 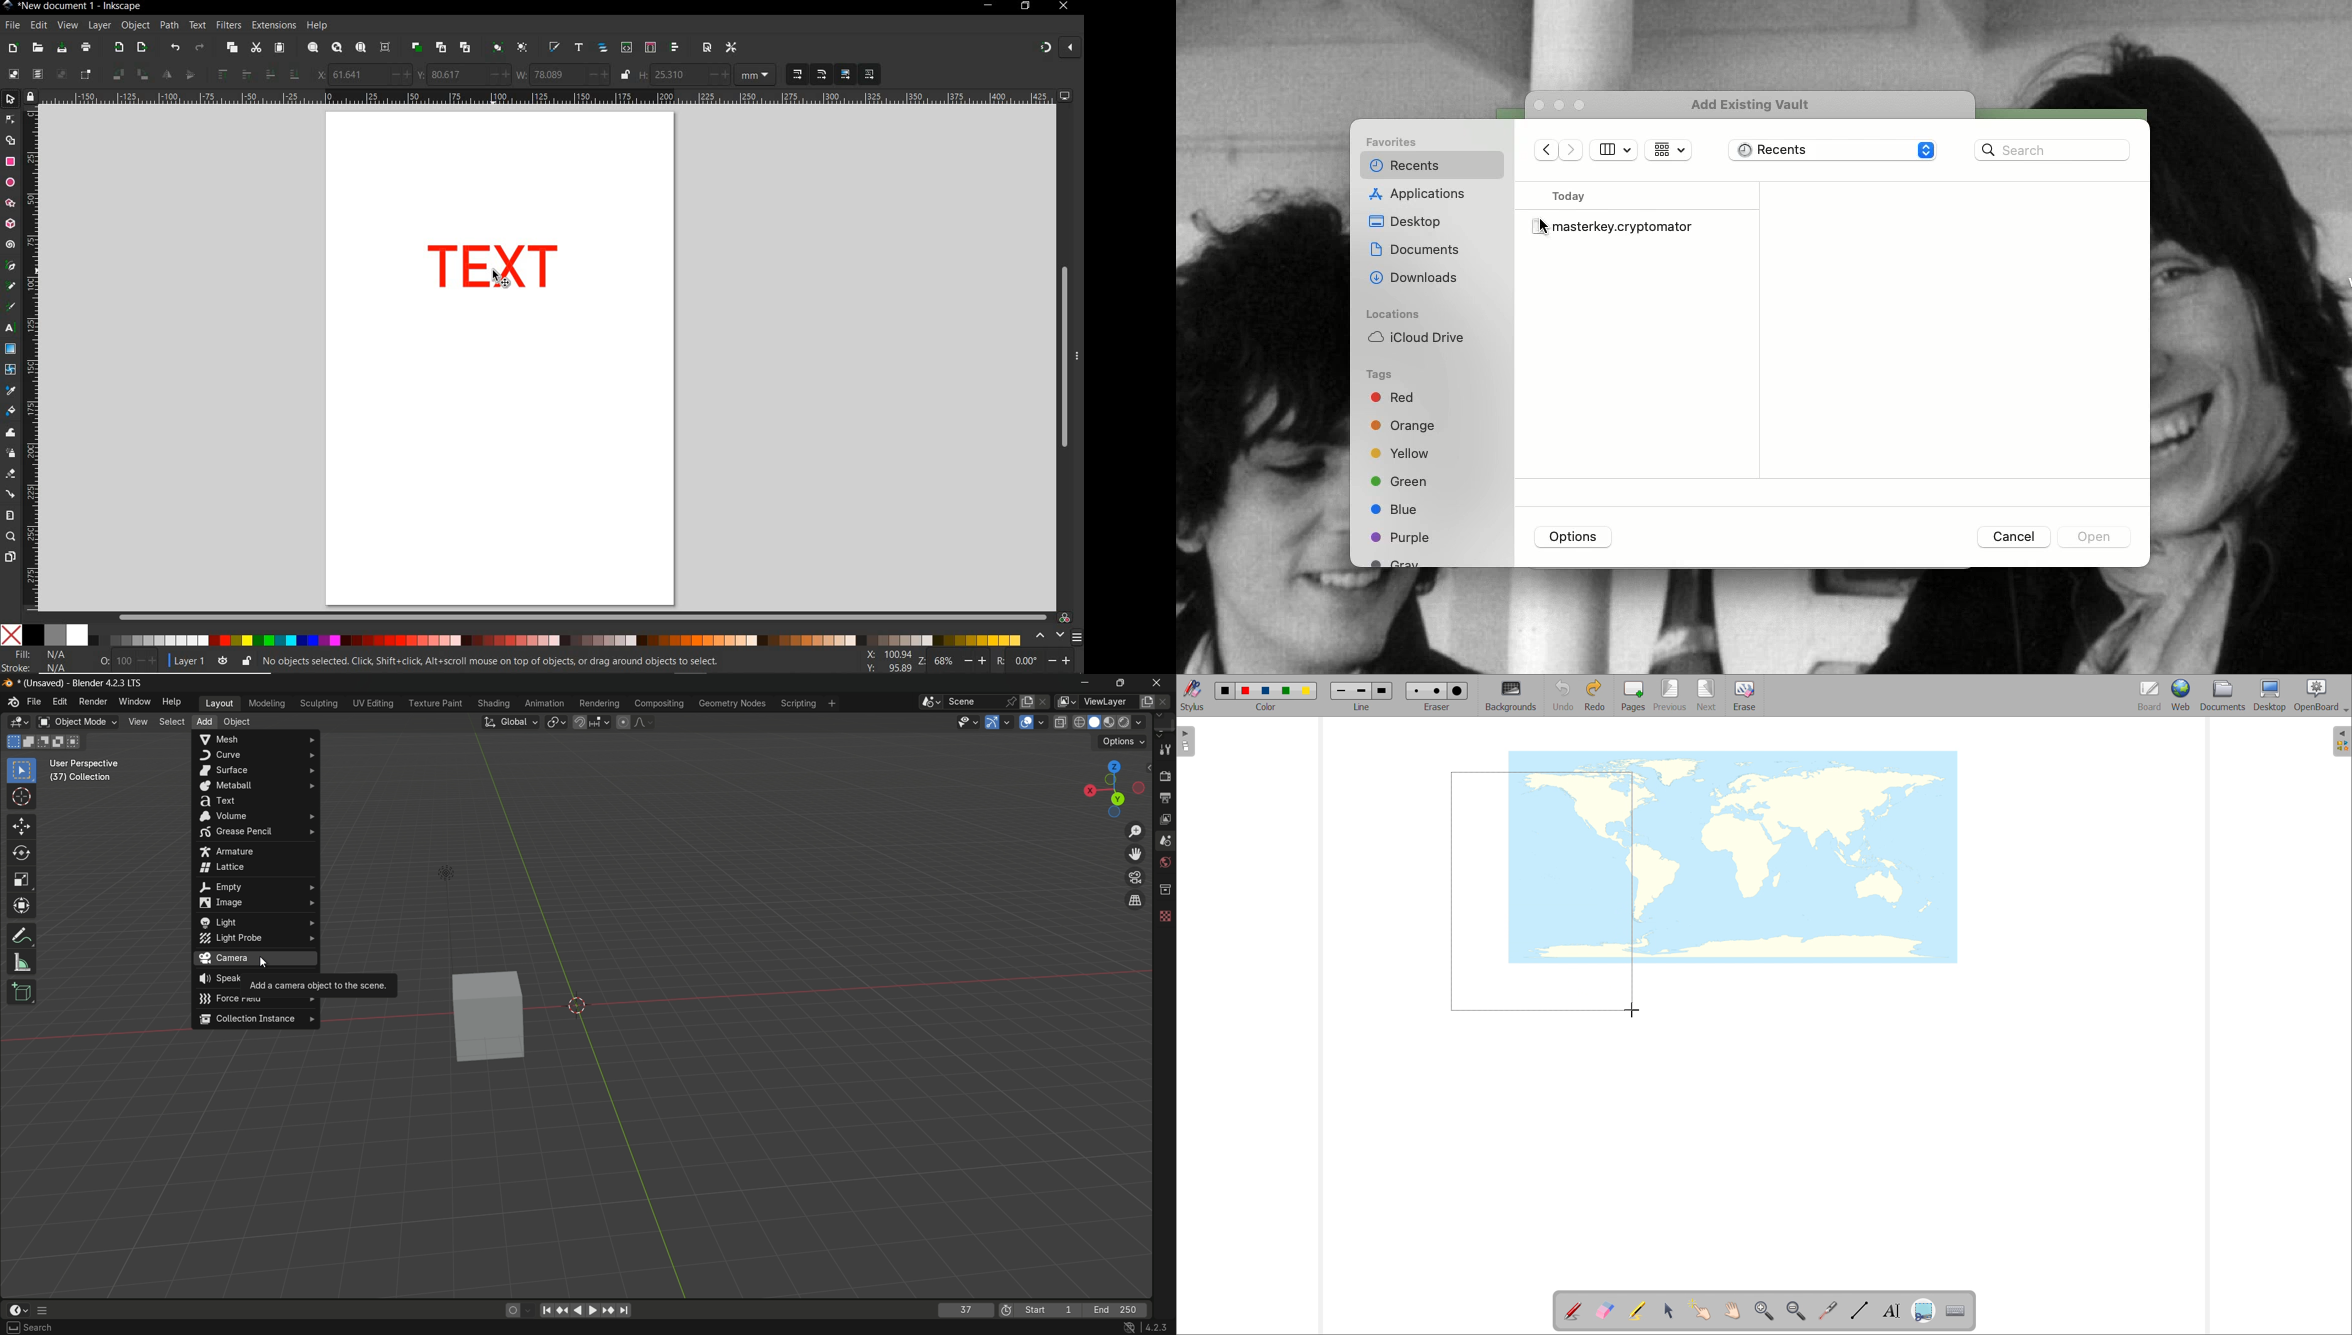 I want to click on MOVE GRADIENT, so click(x=846, y=75).